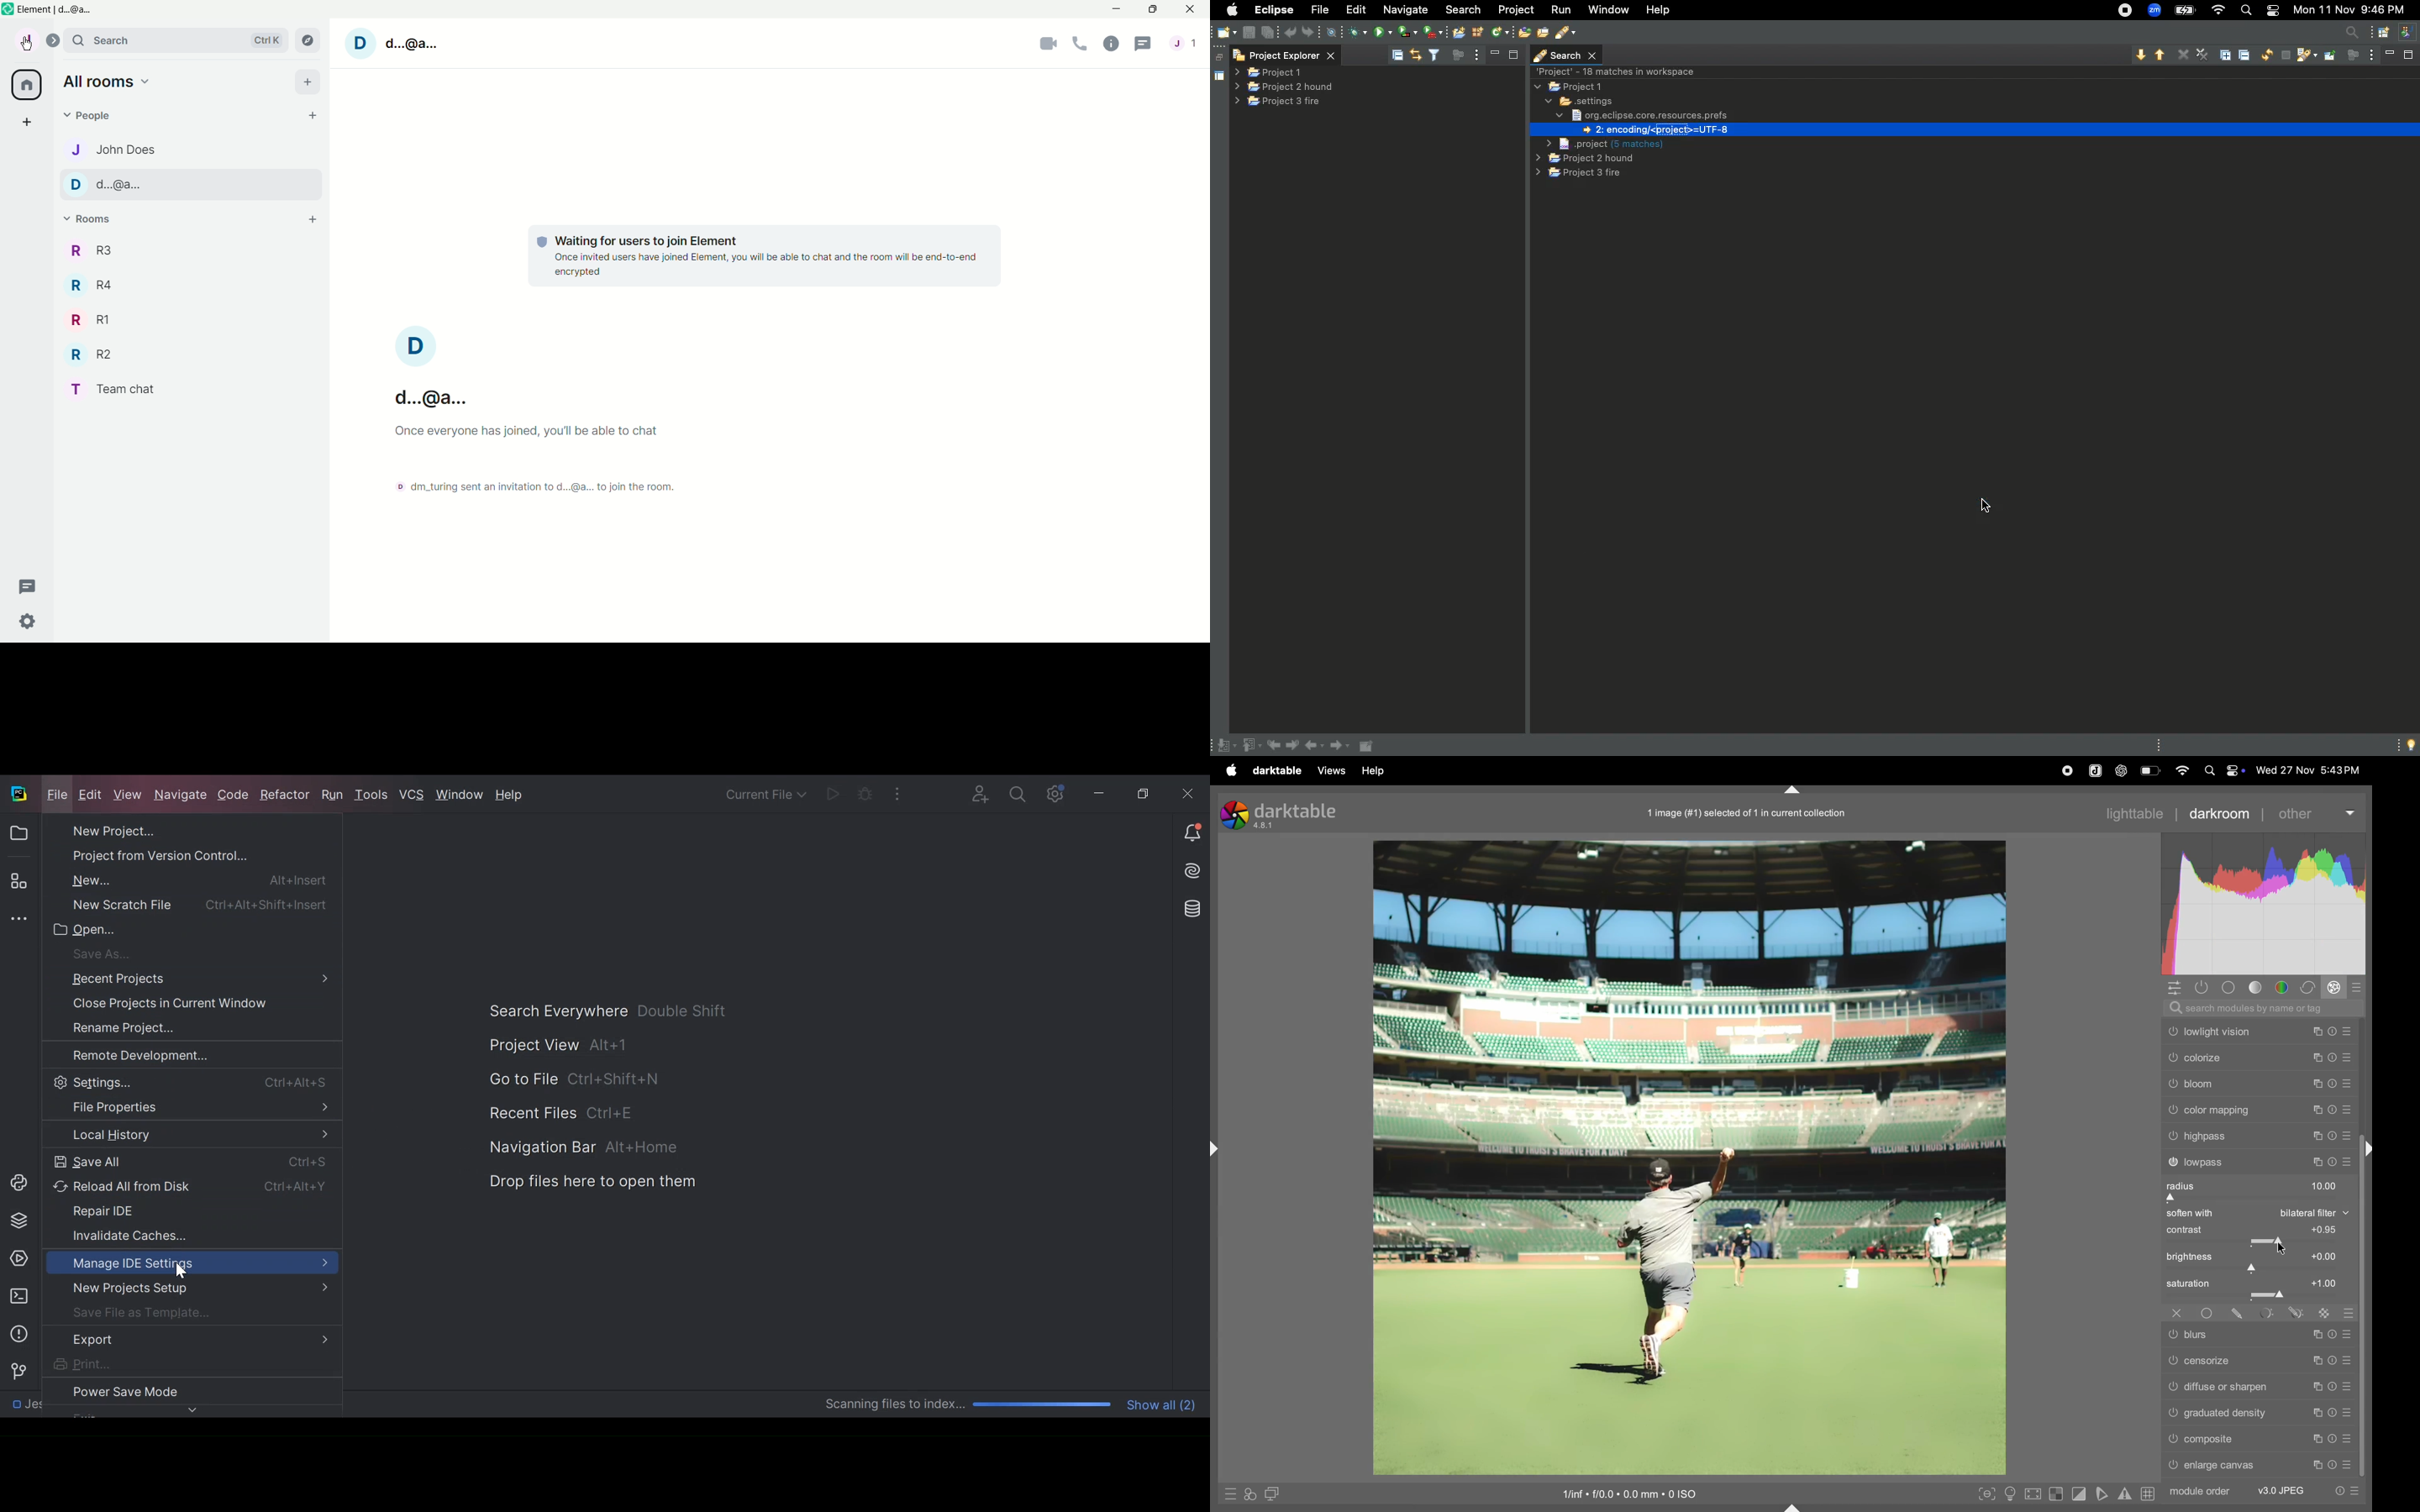 Image resolution: width=2436 pixels, height=1512 pixels. What do you see at coordinates (90, 117) in the screenshot?
I see `People ` at bounding box center [90, 117].